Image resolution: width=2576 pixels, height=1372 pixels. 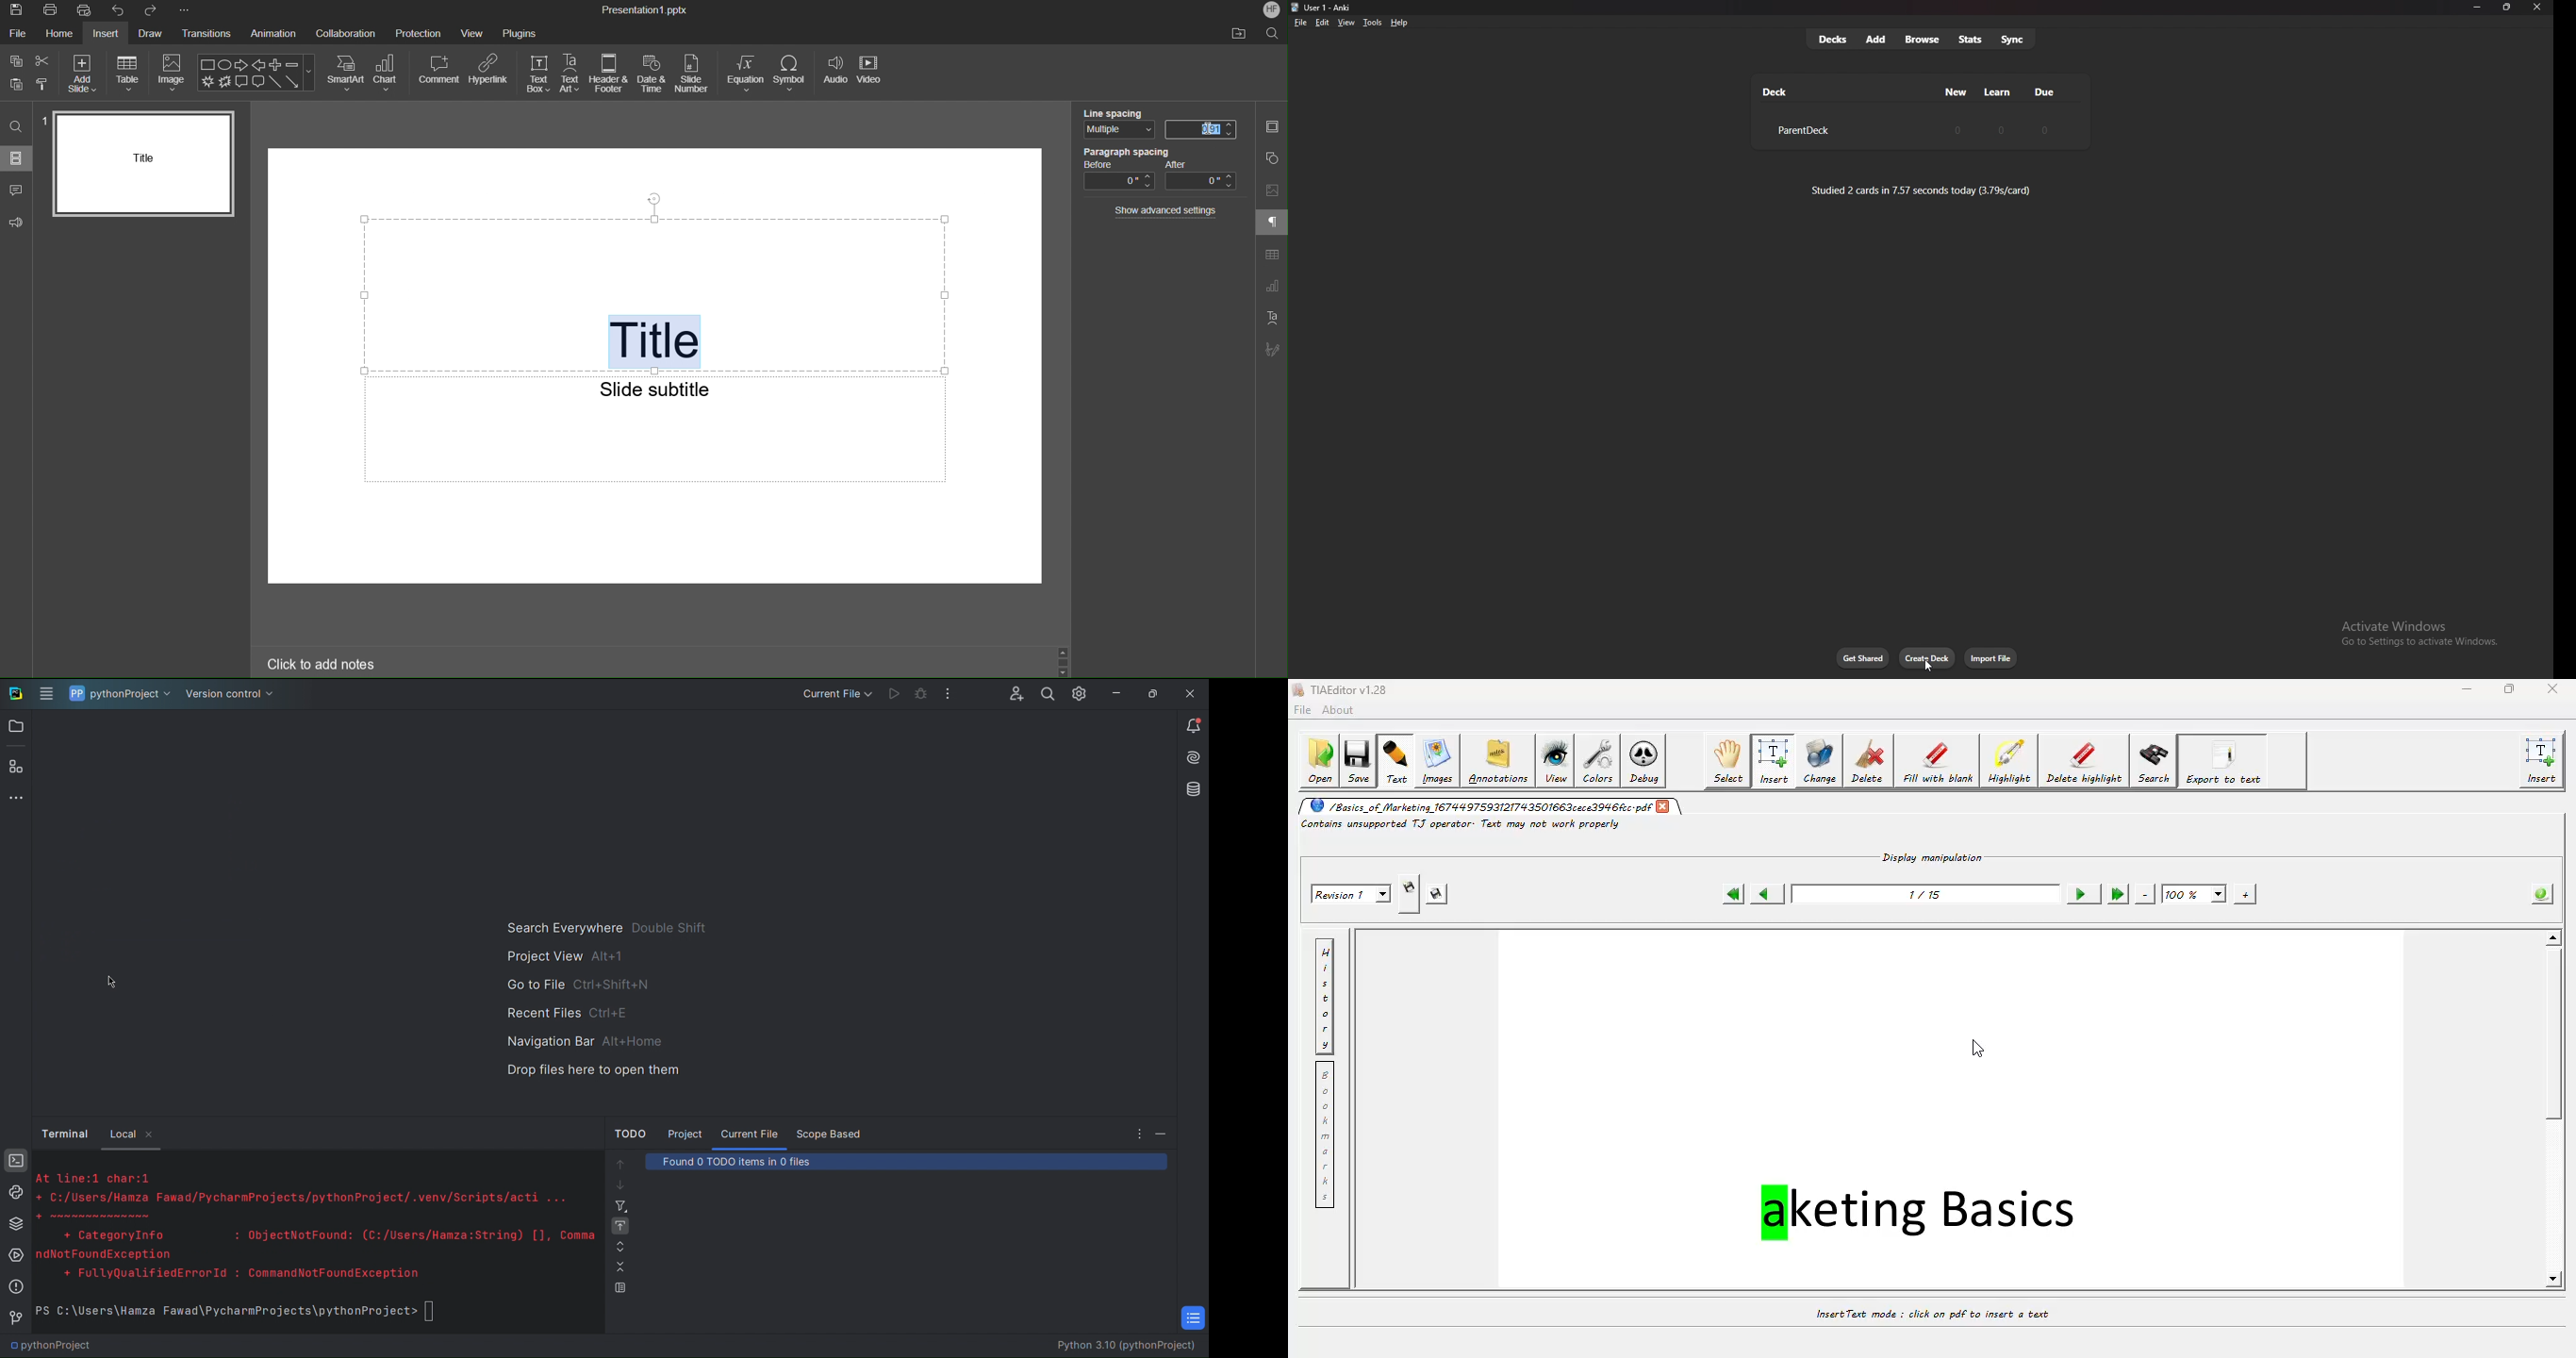 What do you see at coordinates (765, 1161) in the screenshot?
I see `Found 0 TODO items in 0 files` at bounding box center [765, 1161].